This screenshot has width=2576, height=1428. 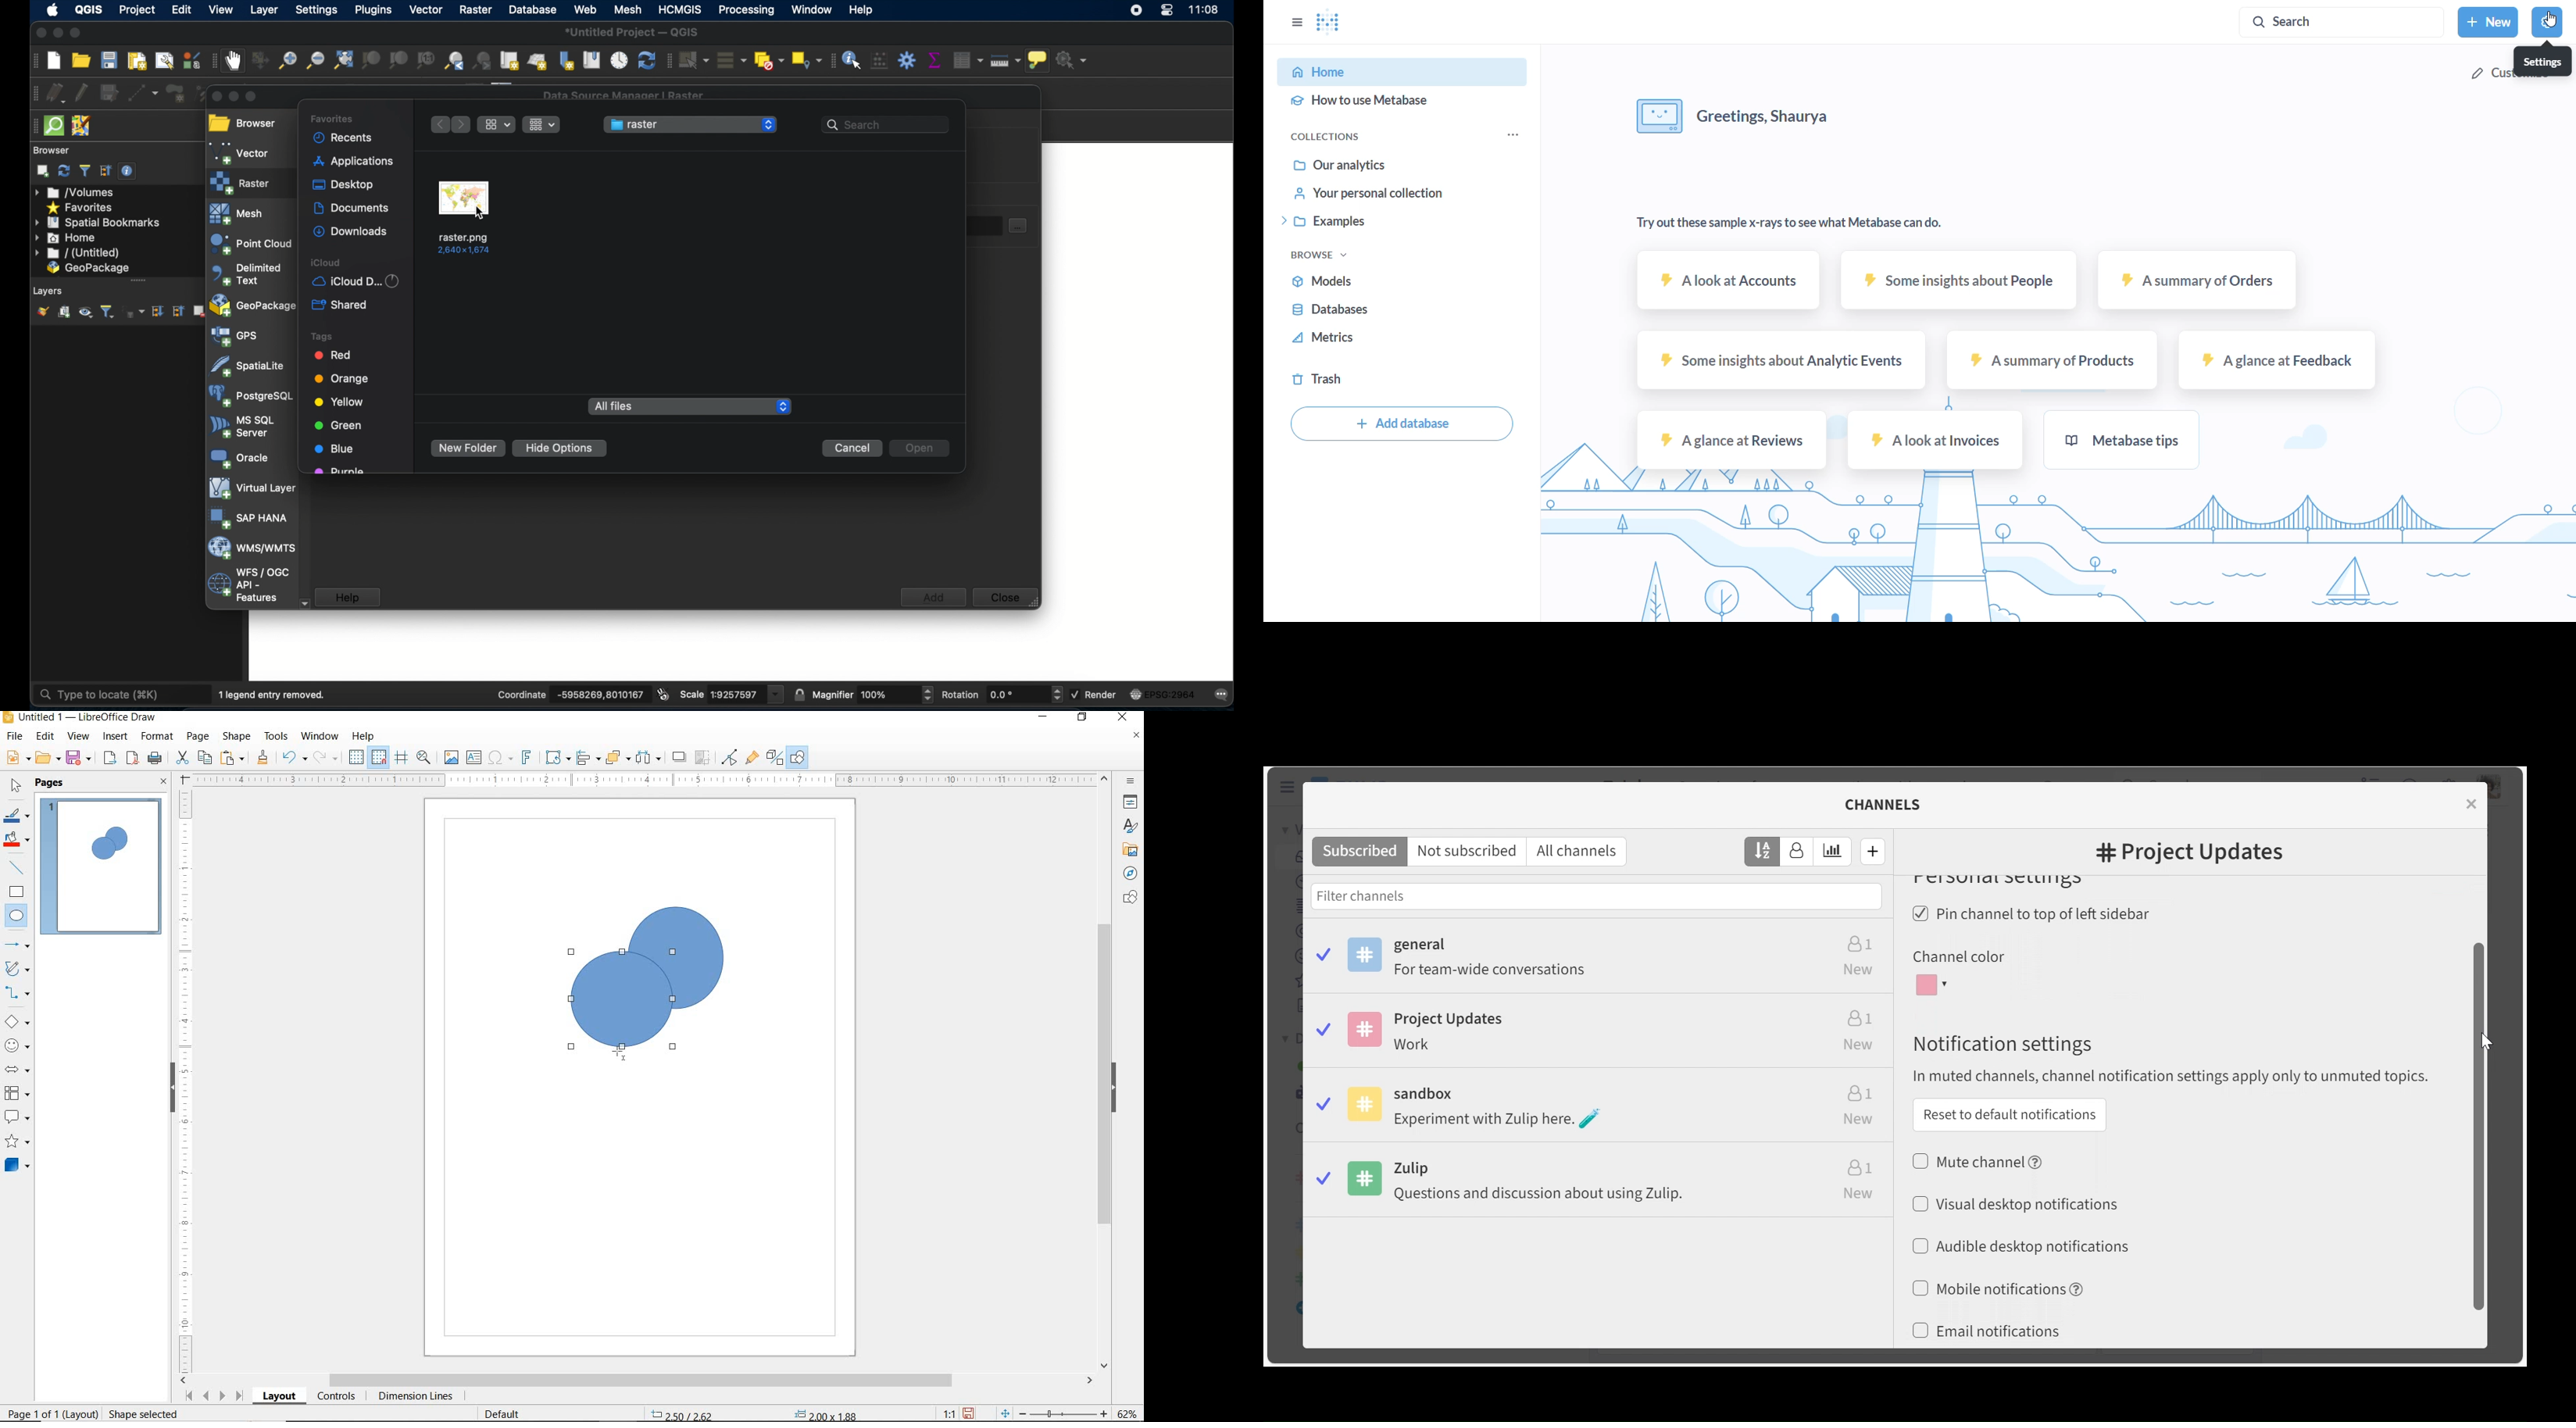 What do you see at coordinates (51, 783) in the screenshot?
I see `PAGES` at bounding box center [51, 783].